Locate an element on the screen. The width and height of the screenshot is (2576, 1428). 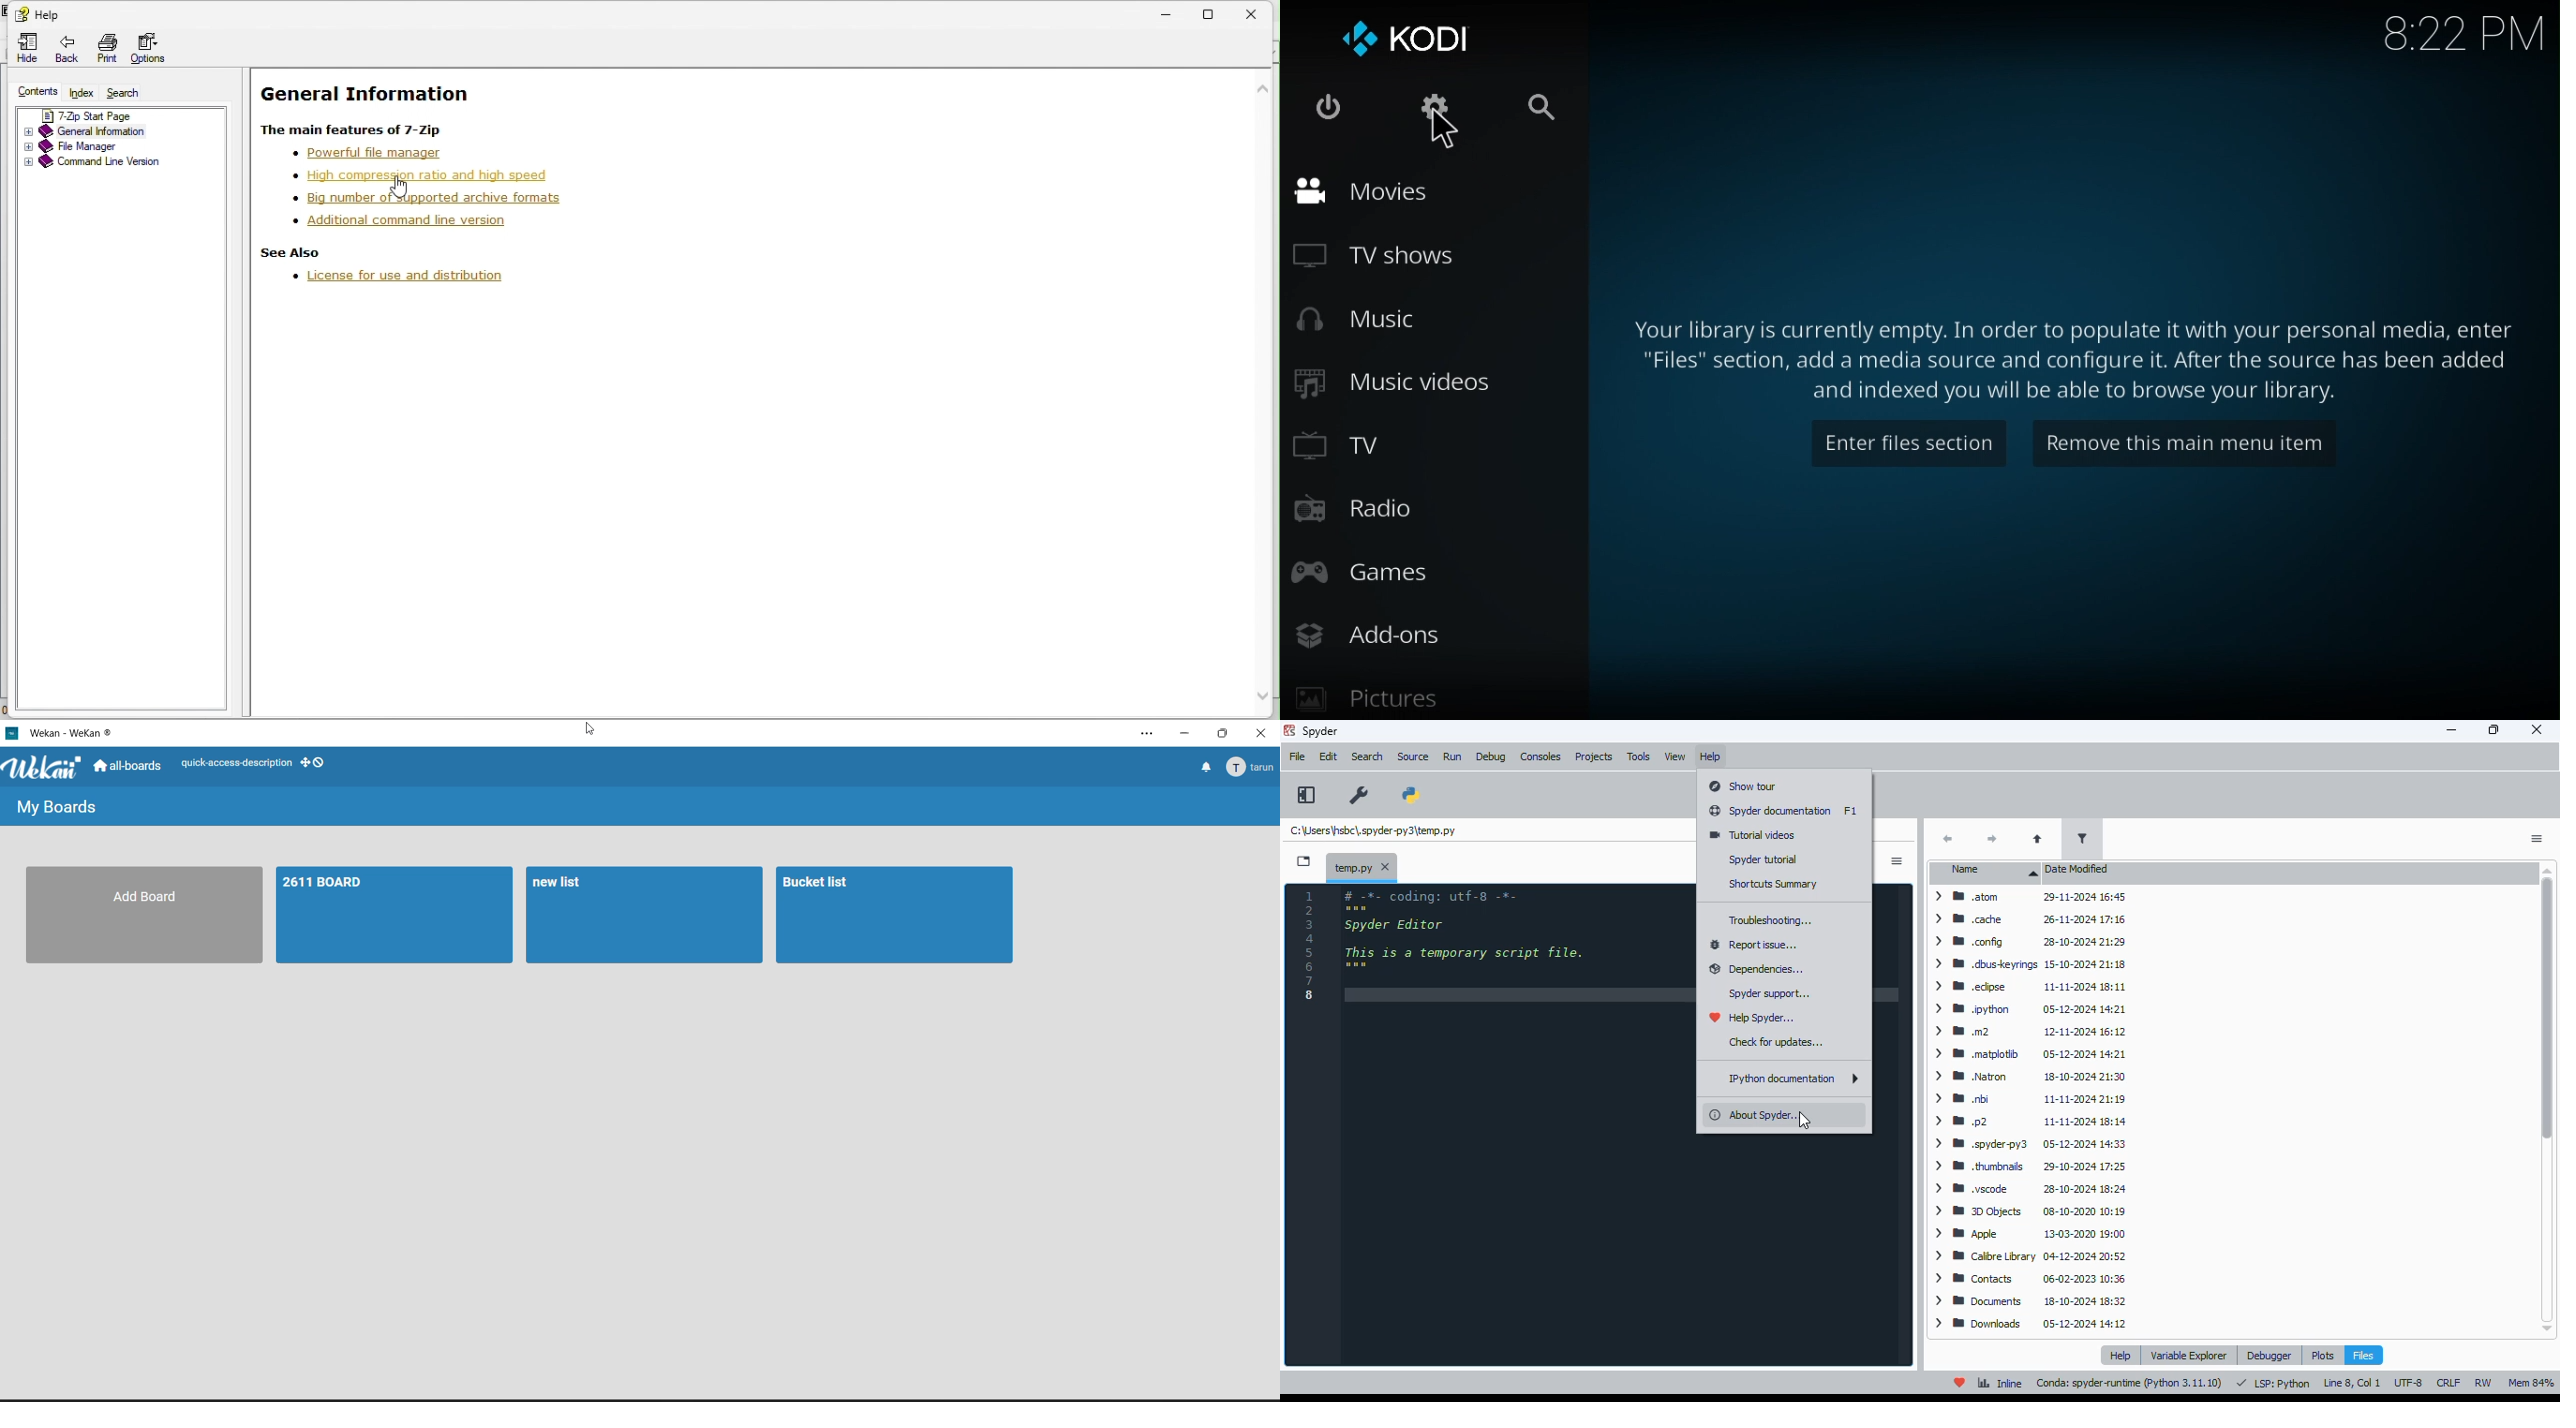
music videos is located at coordinates (1395, 382).